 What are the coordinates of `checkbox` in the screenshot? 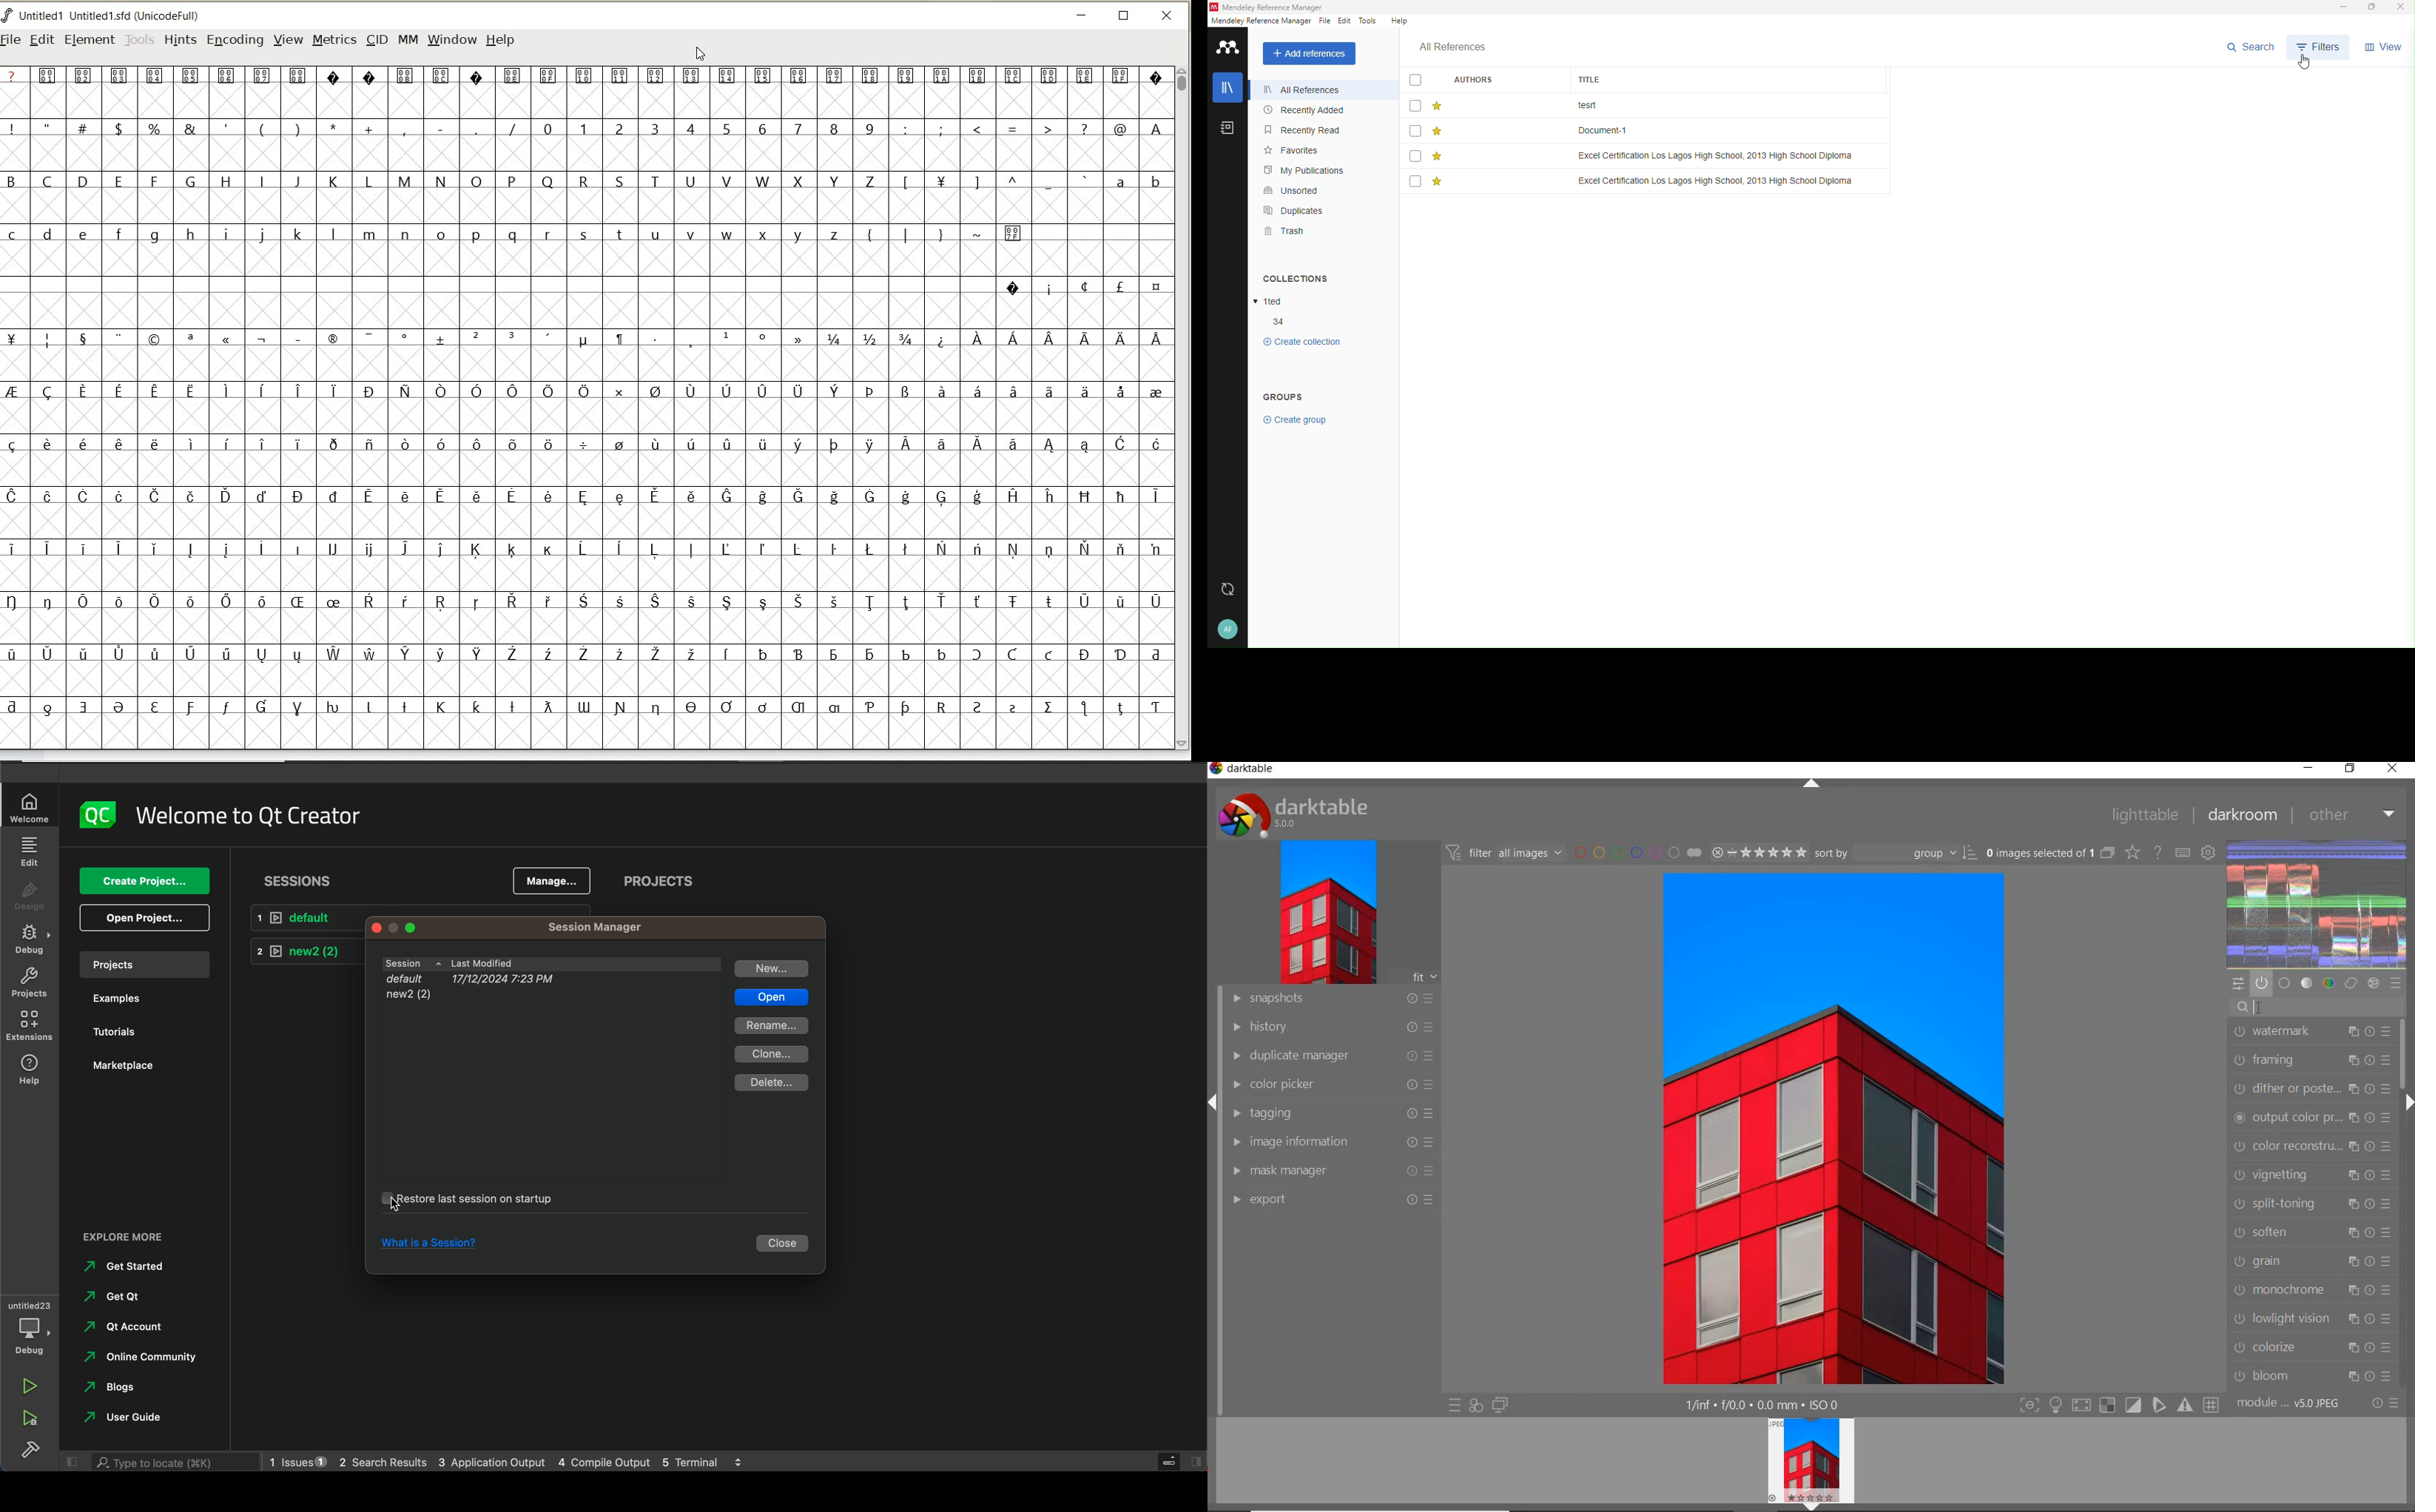 It's located at (1417, 181).